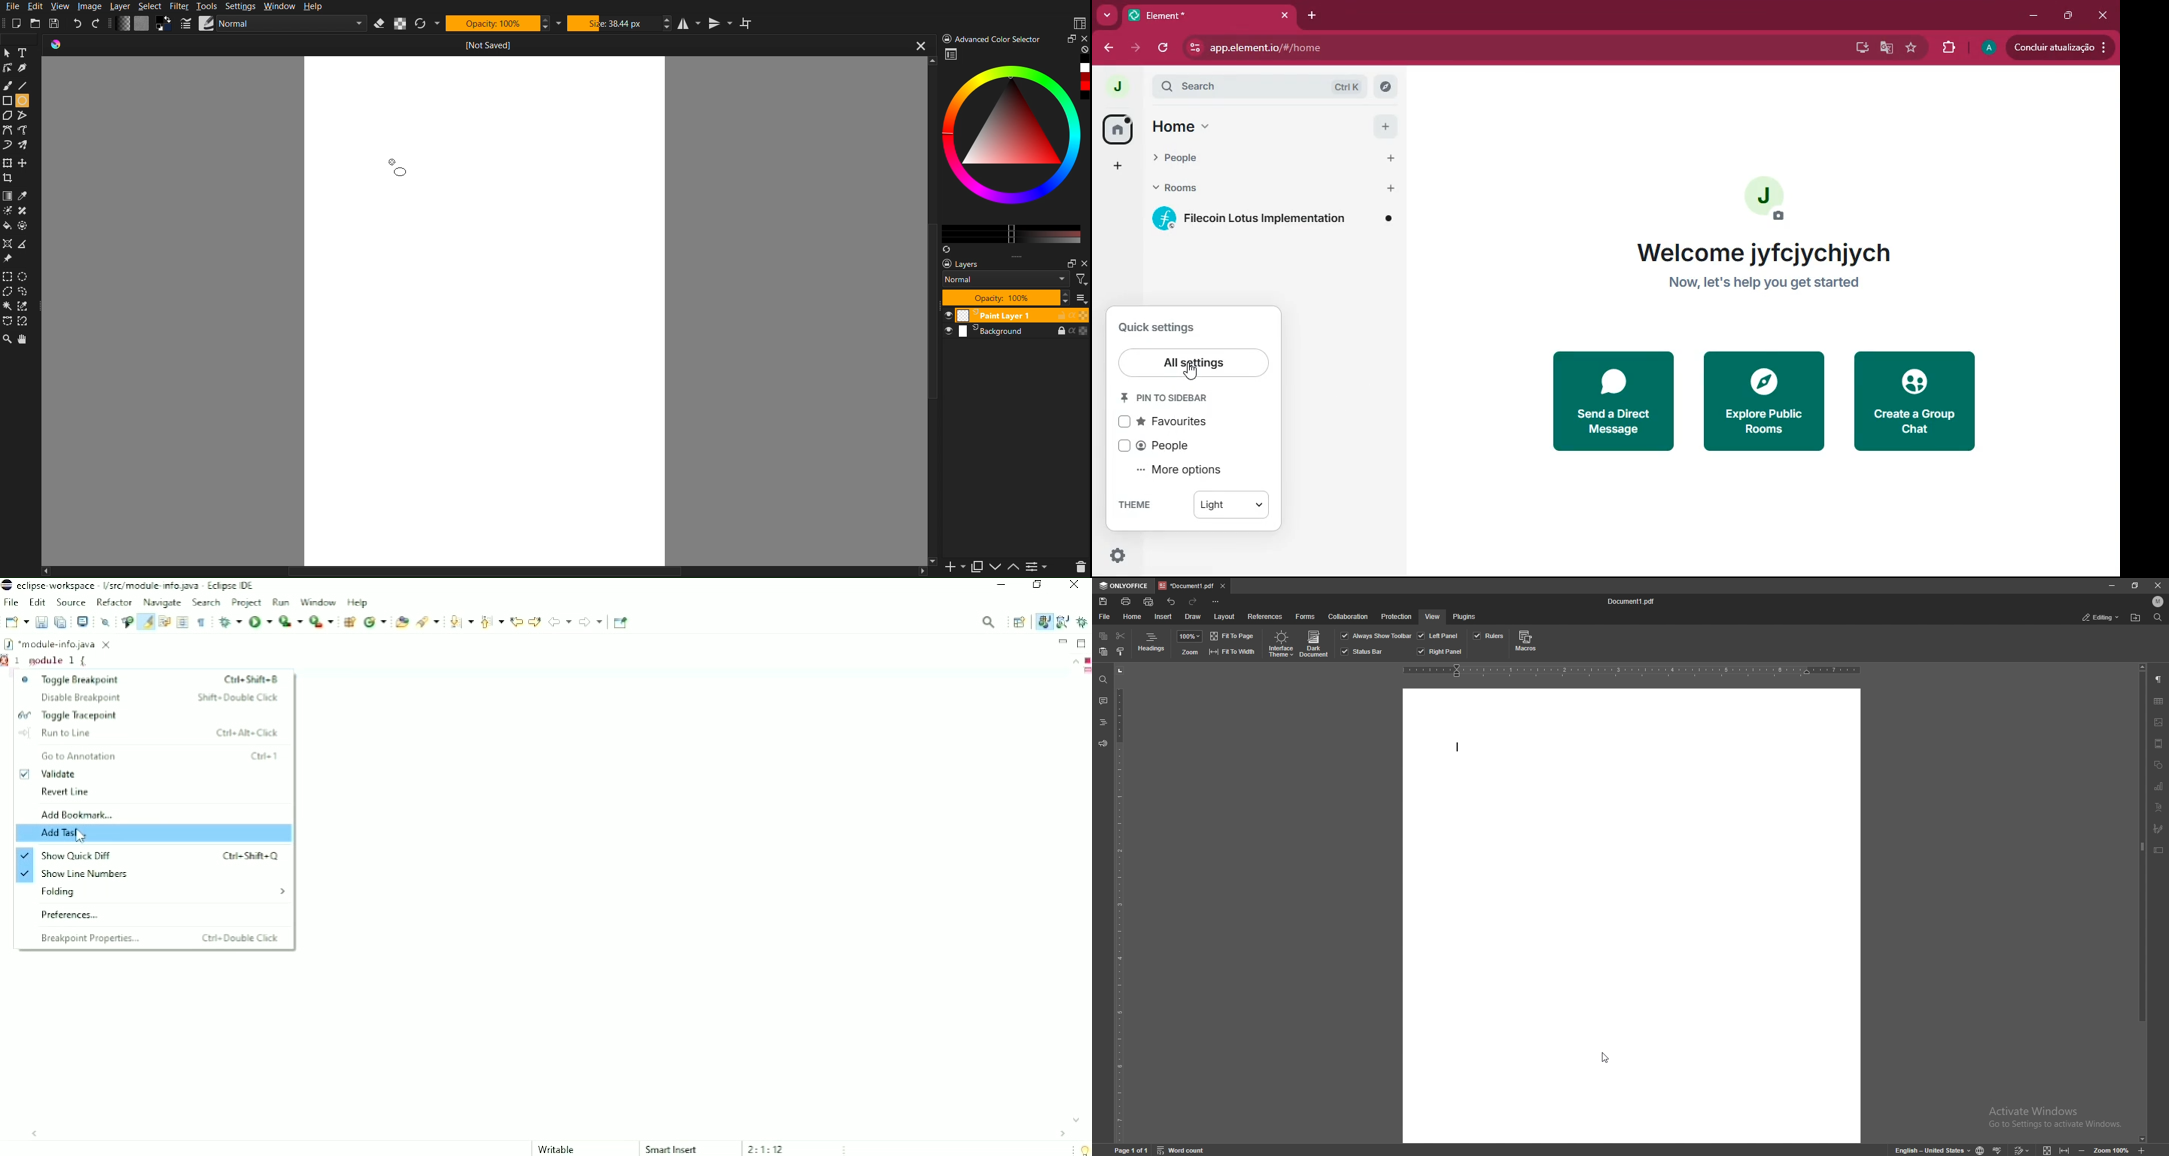  I want to click on text art, so click(2159, 807).